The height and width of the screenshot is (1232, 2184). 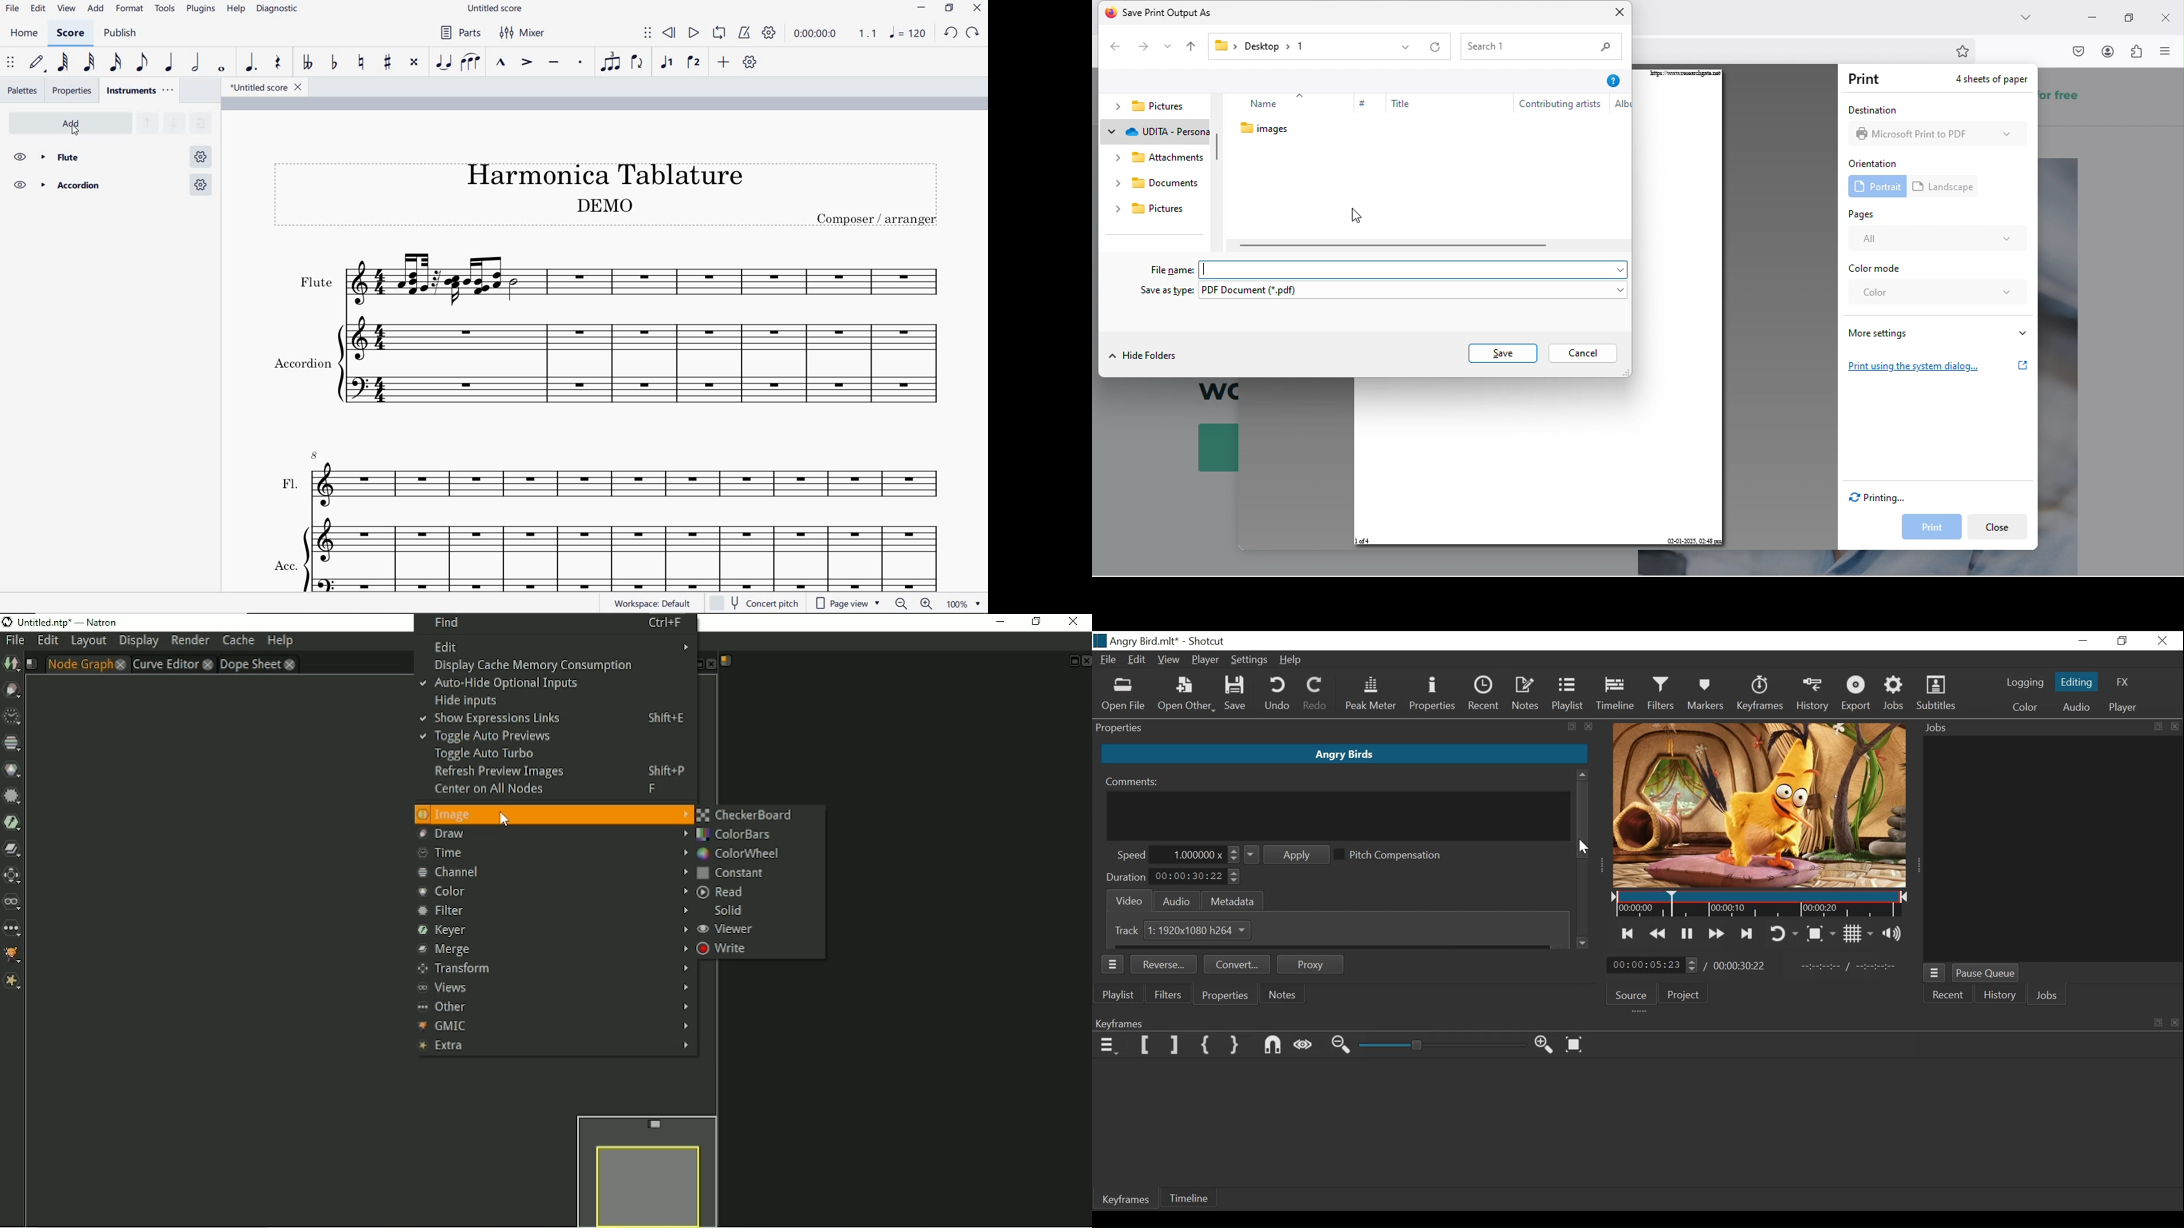 I want to click on quarter note, so click(x=170, y=62).